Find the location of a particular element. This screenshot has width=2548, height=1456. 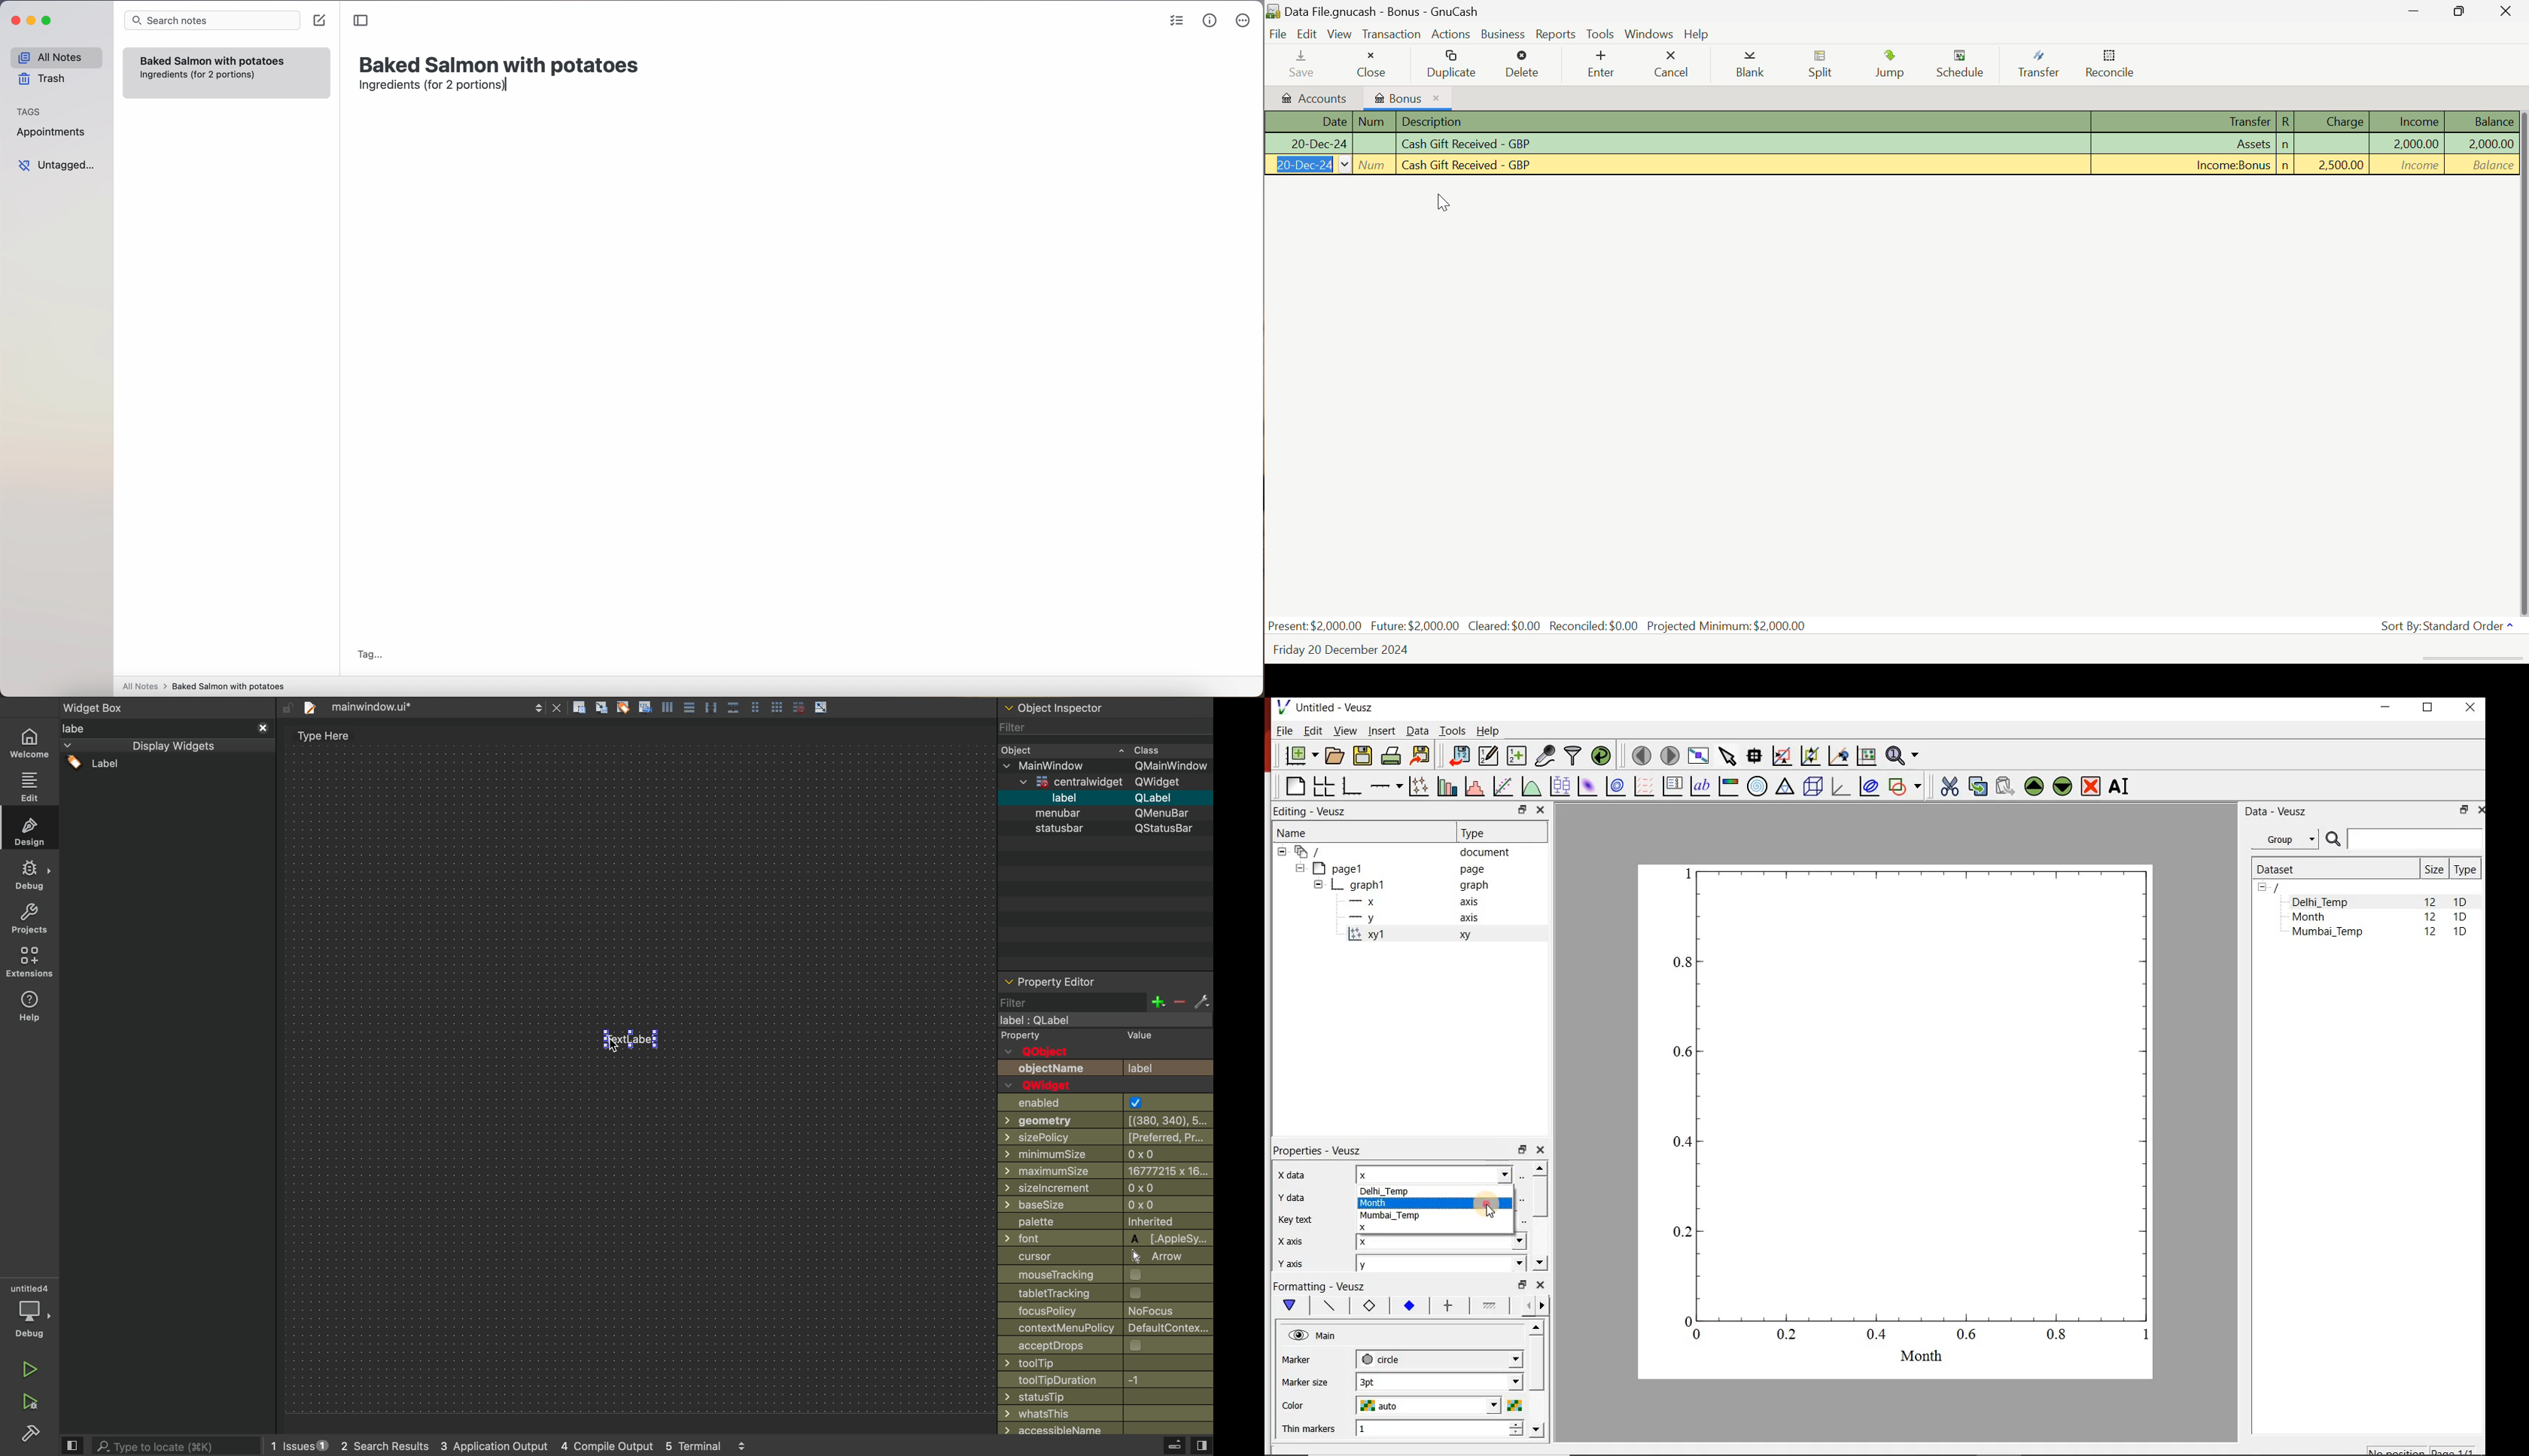

Help is located at coordinates (1696, 33).